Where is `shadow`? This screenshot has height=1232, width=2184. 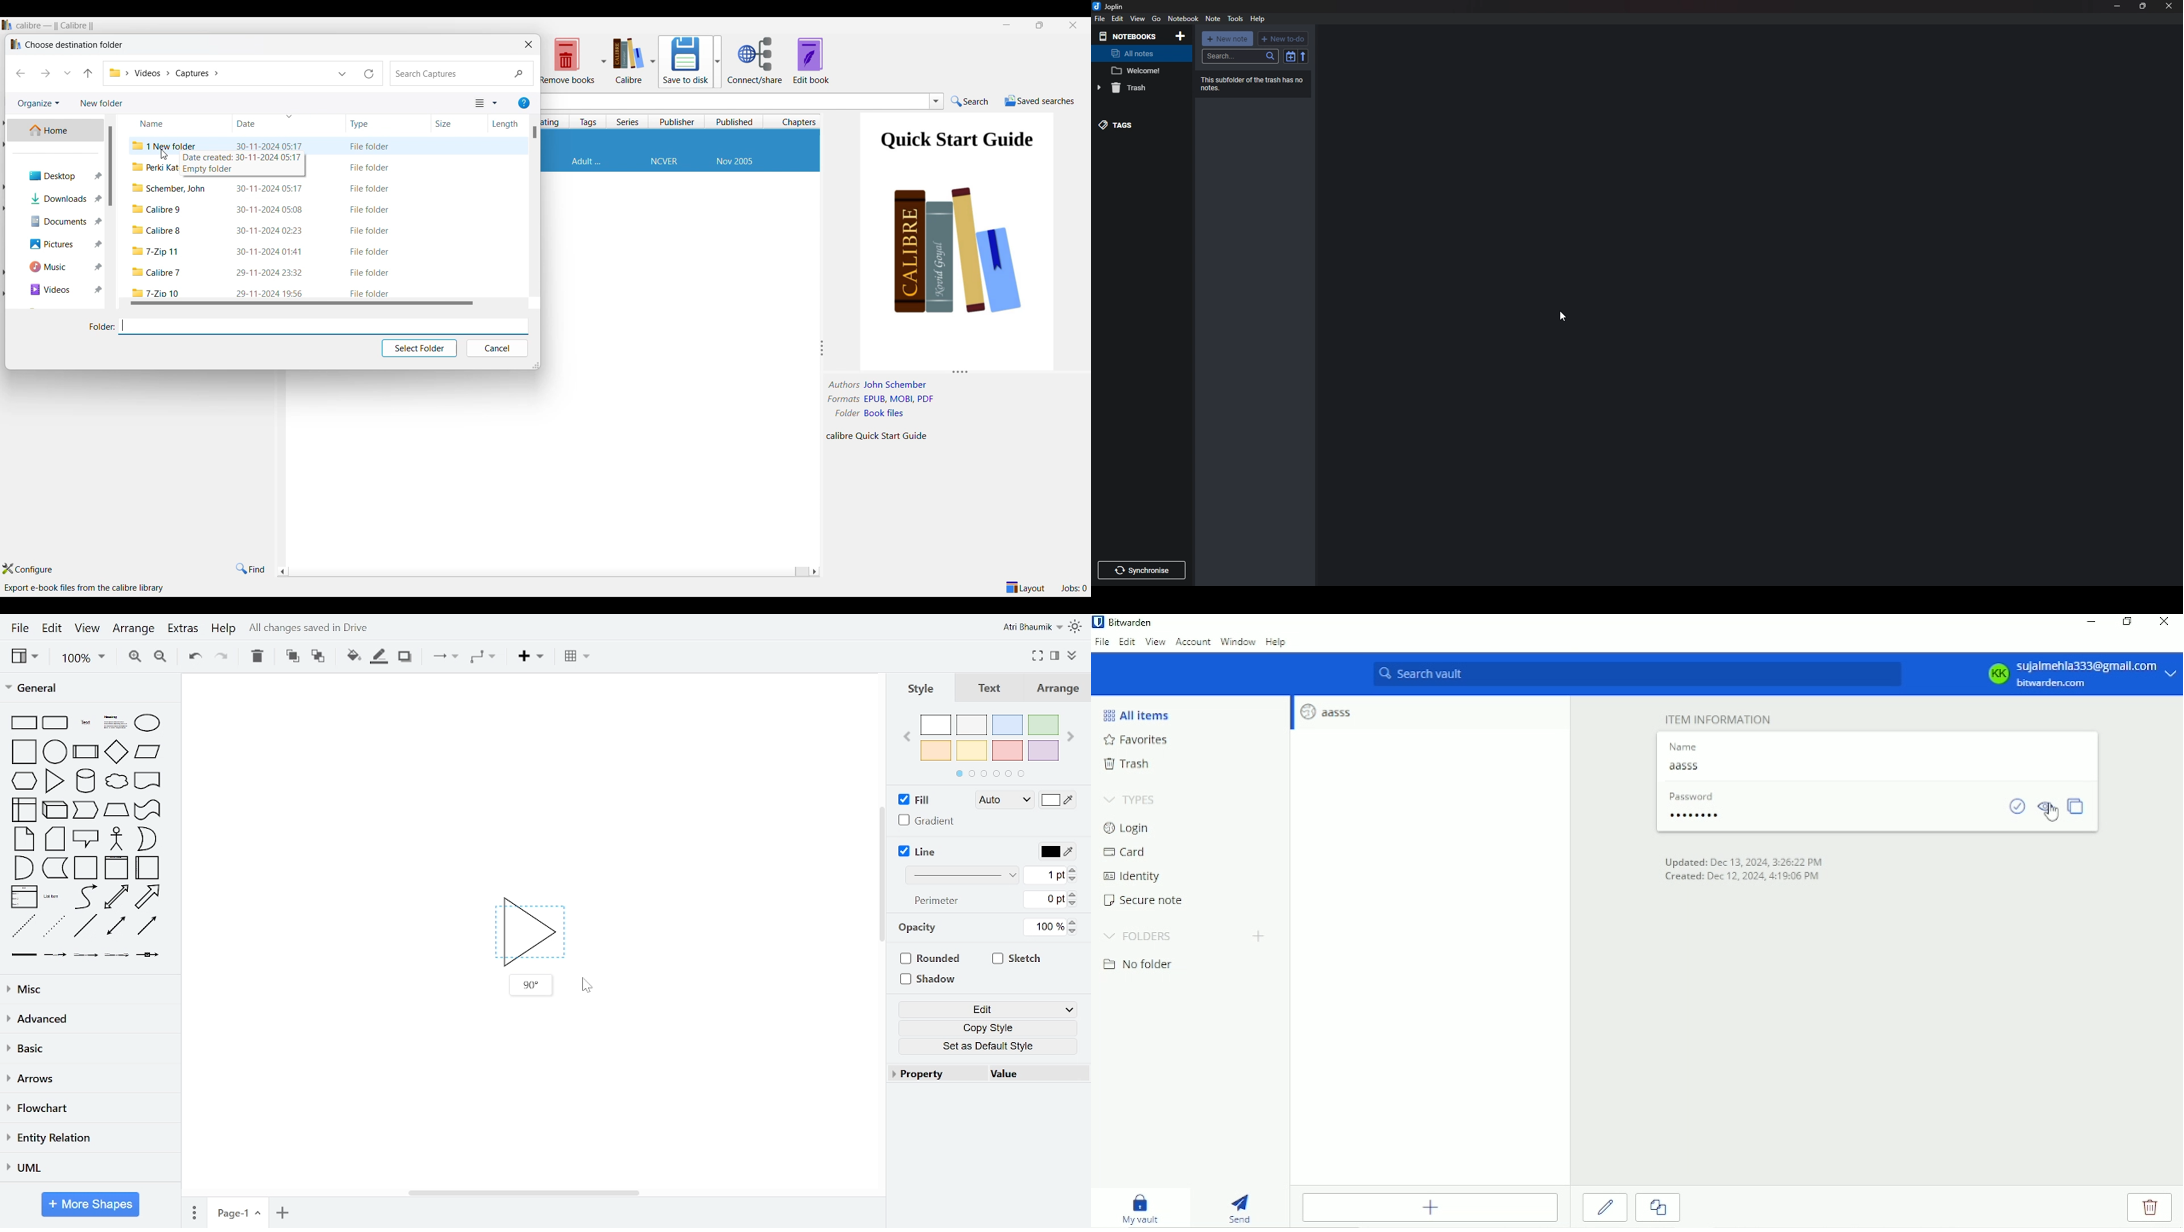
shadow is located at coordinates (404, 657).